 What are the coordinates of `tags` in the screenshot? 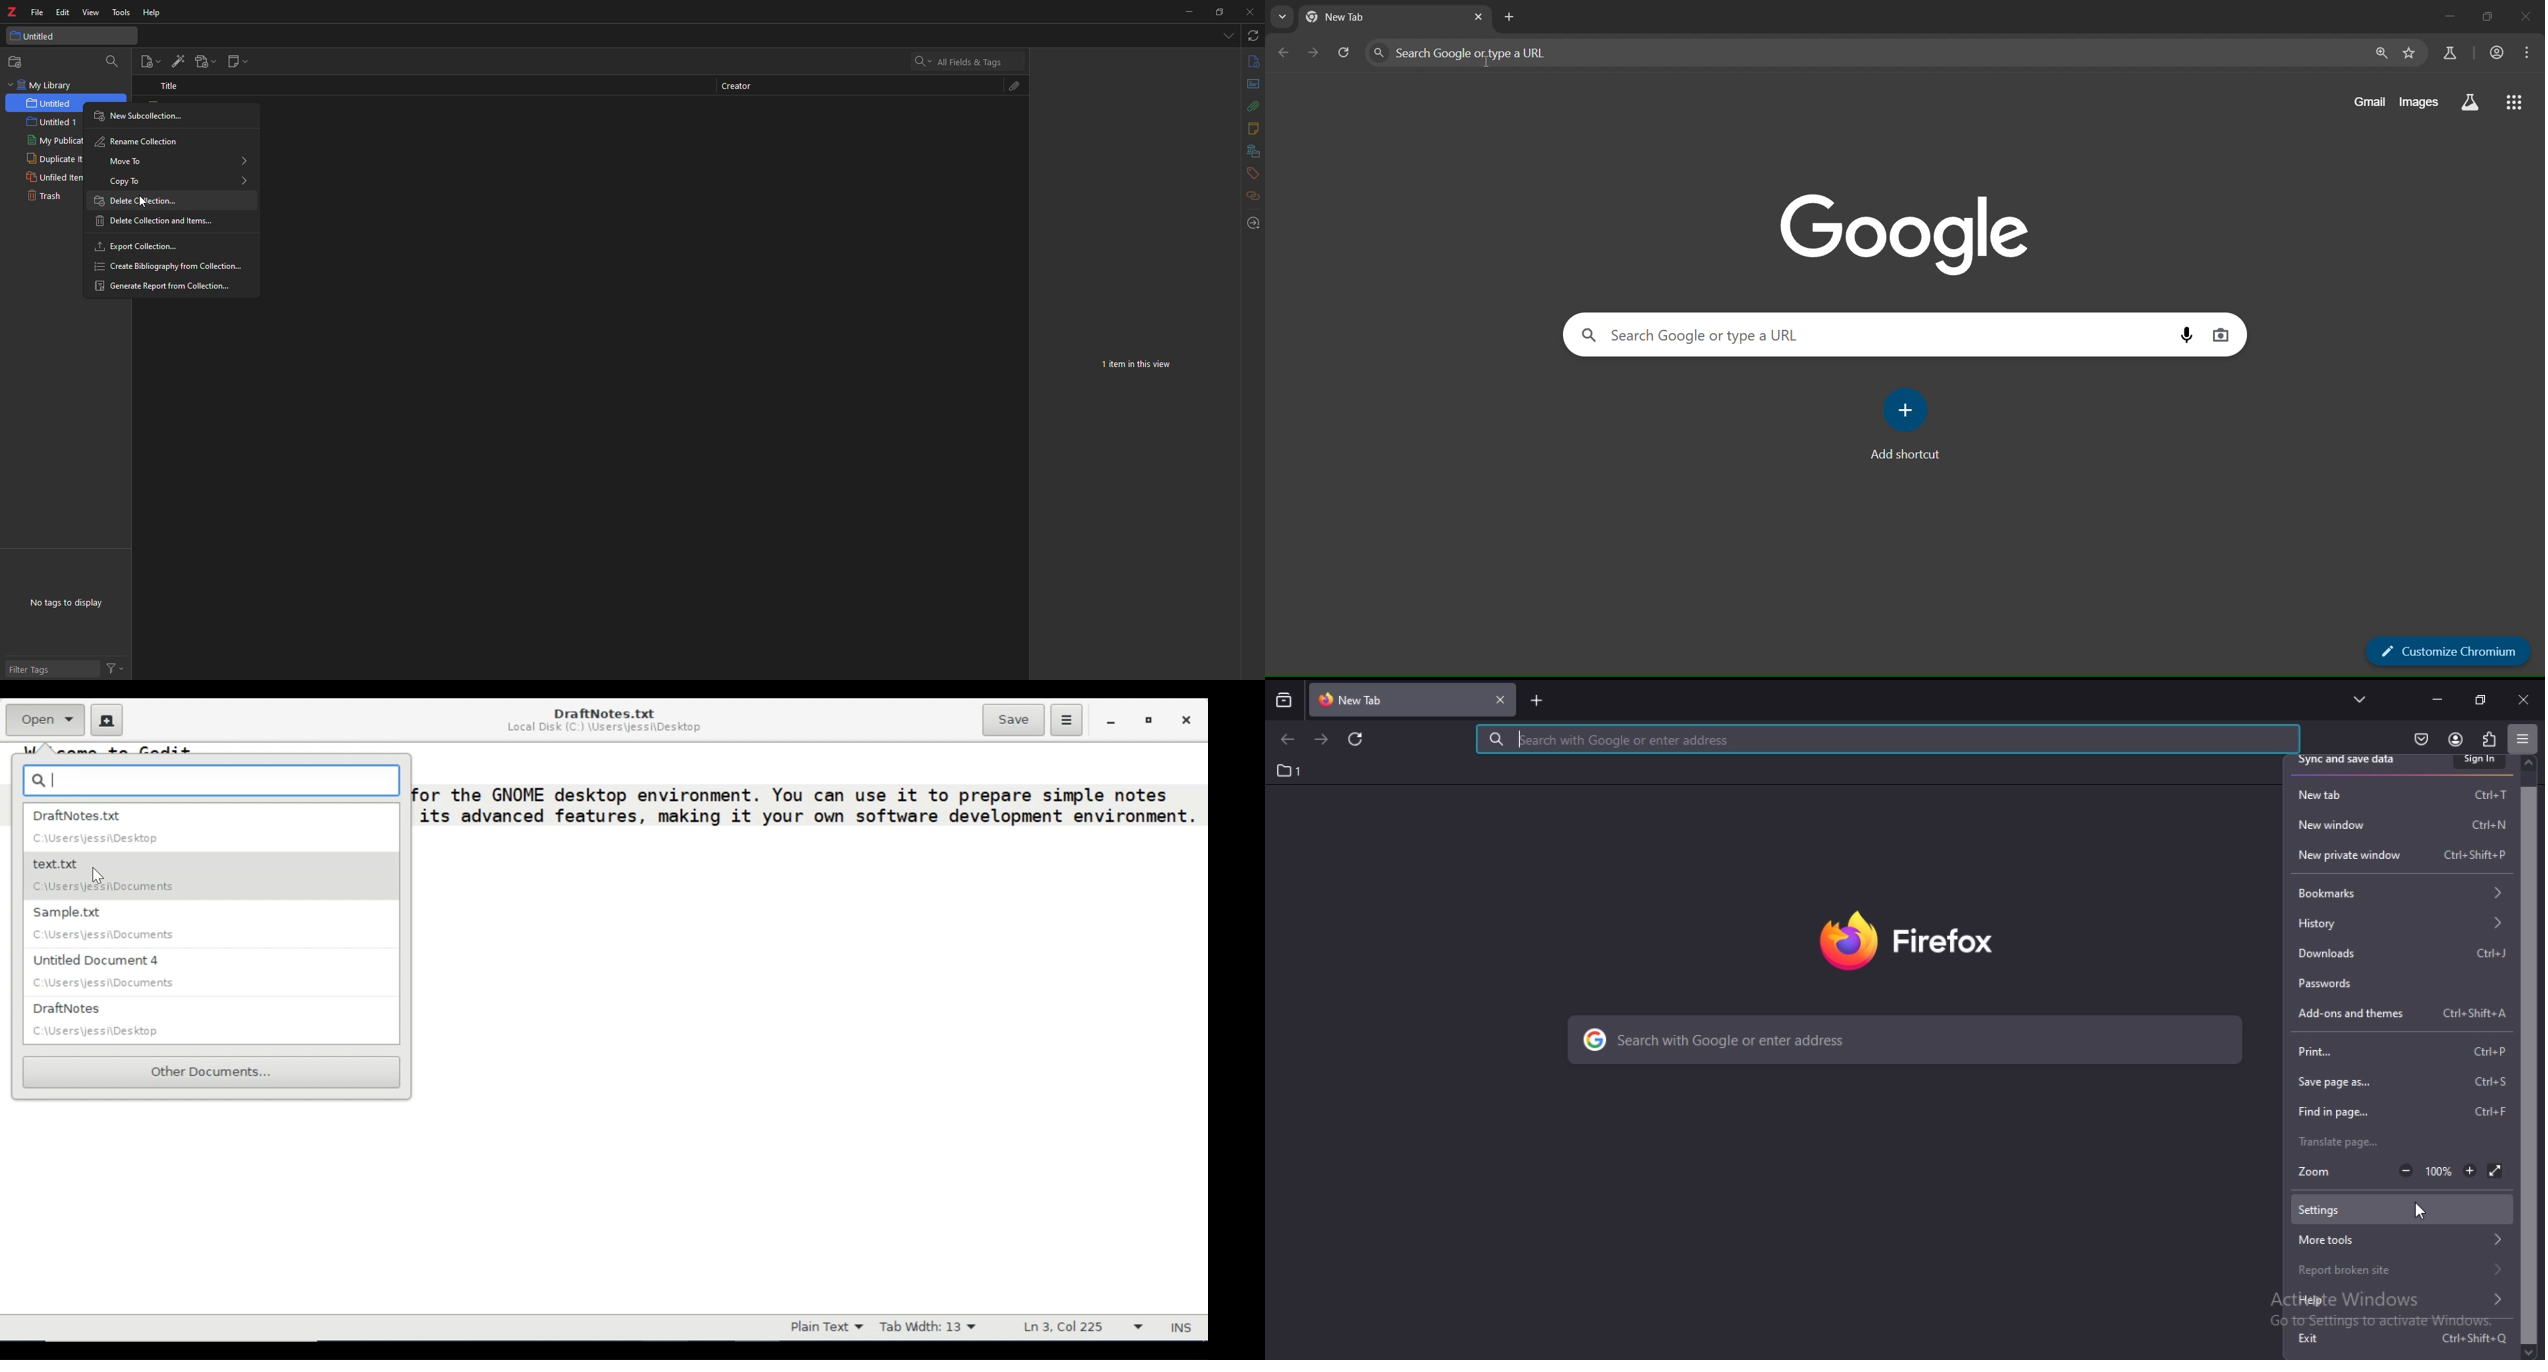 It's located at (1253, 173).